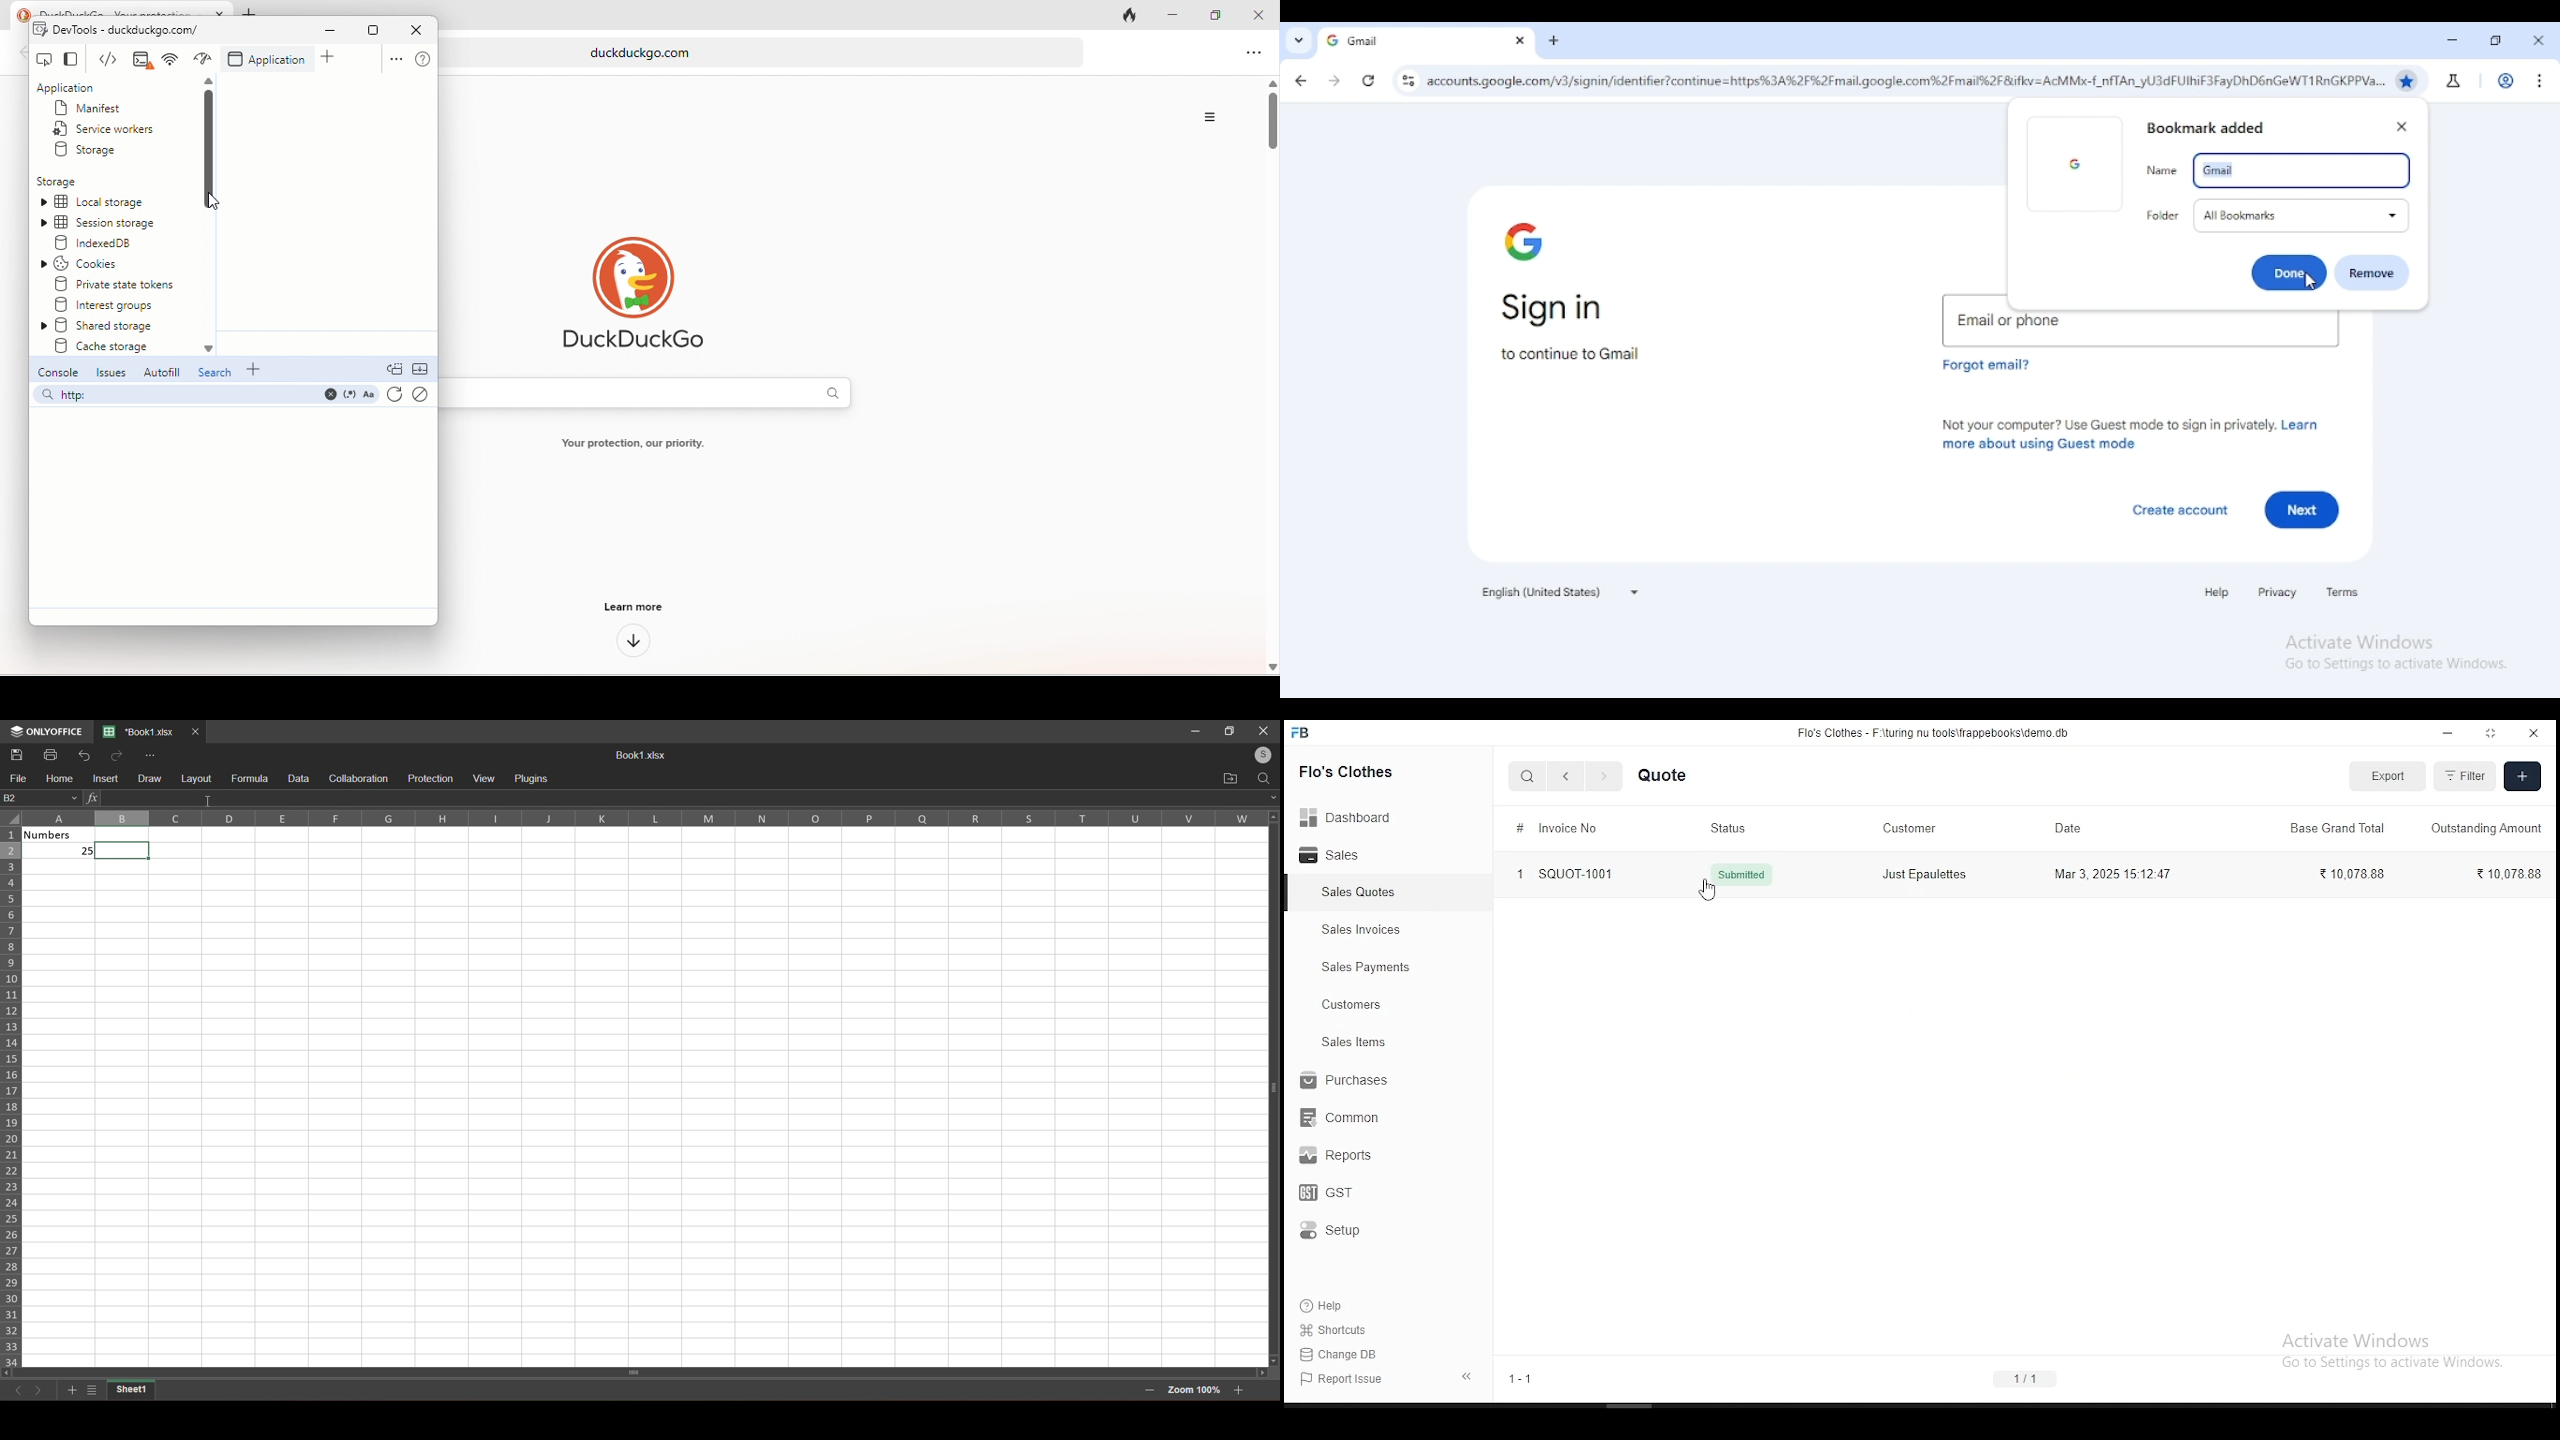 This screenshot has width=2576, height=1456. What do you see at coordinates (1354, 1355) in the screenshot?
I see `change DB` at bounding box center [1354, 1355].